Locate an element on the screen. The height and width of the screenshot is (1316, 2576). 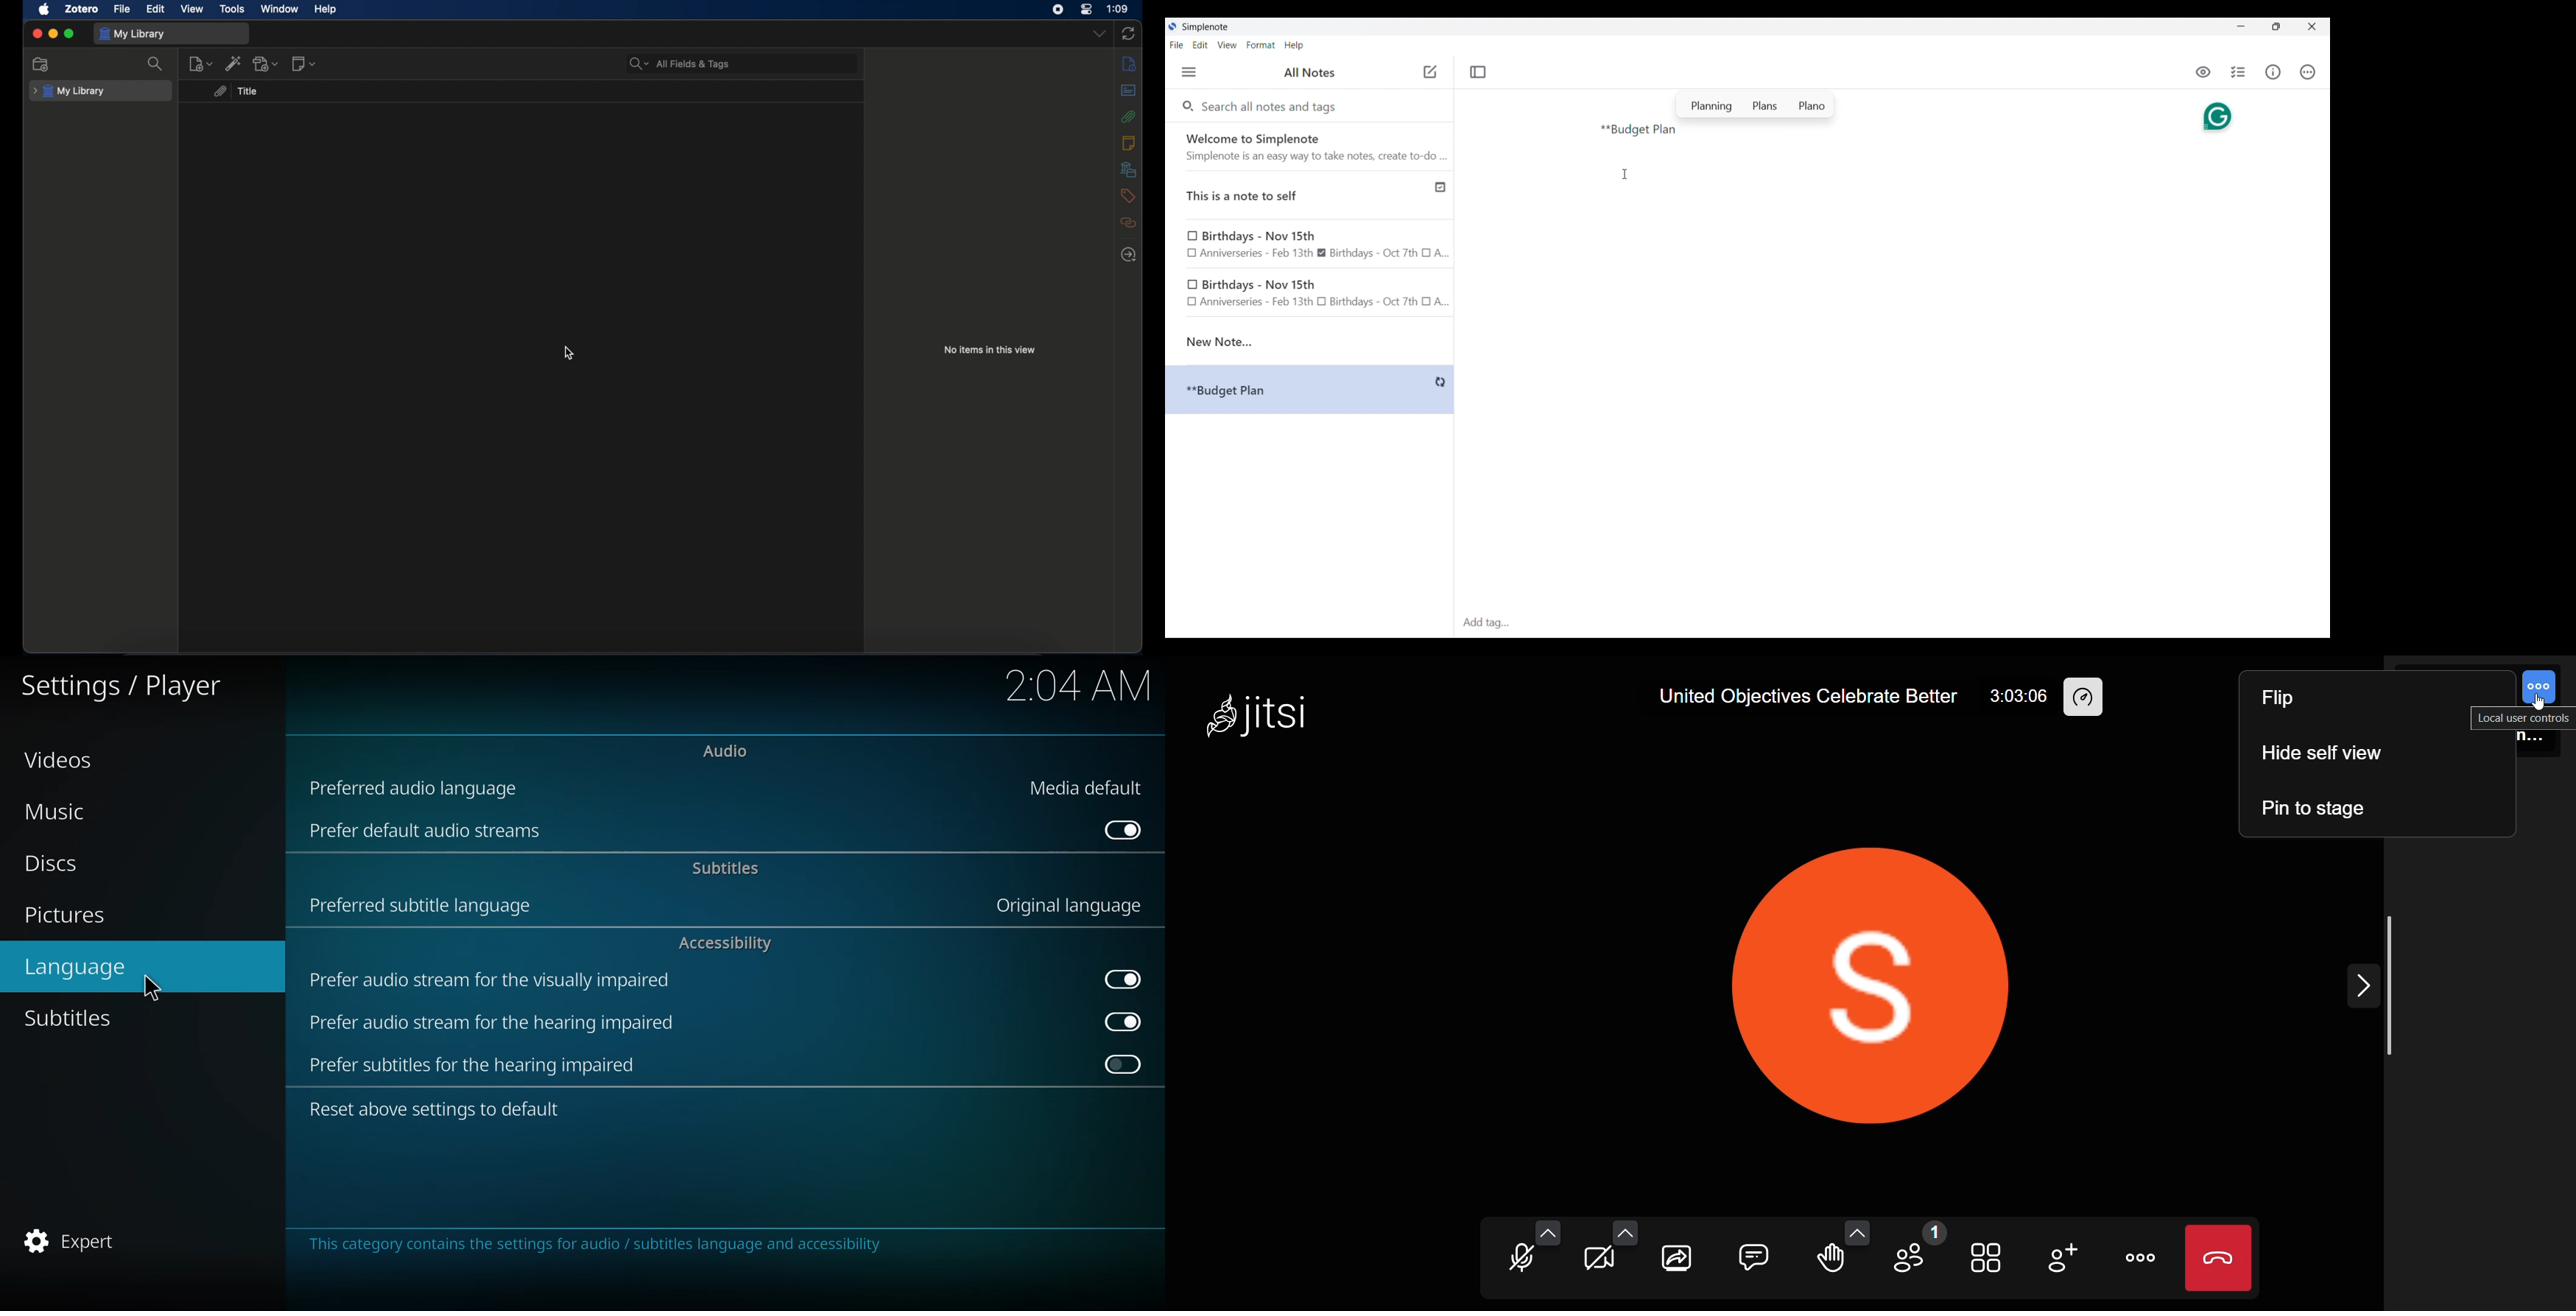
Edit menu is located at coordinates (1201, 44).